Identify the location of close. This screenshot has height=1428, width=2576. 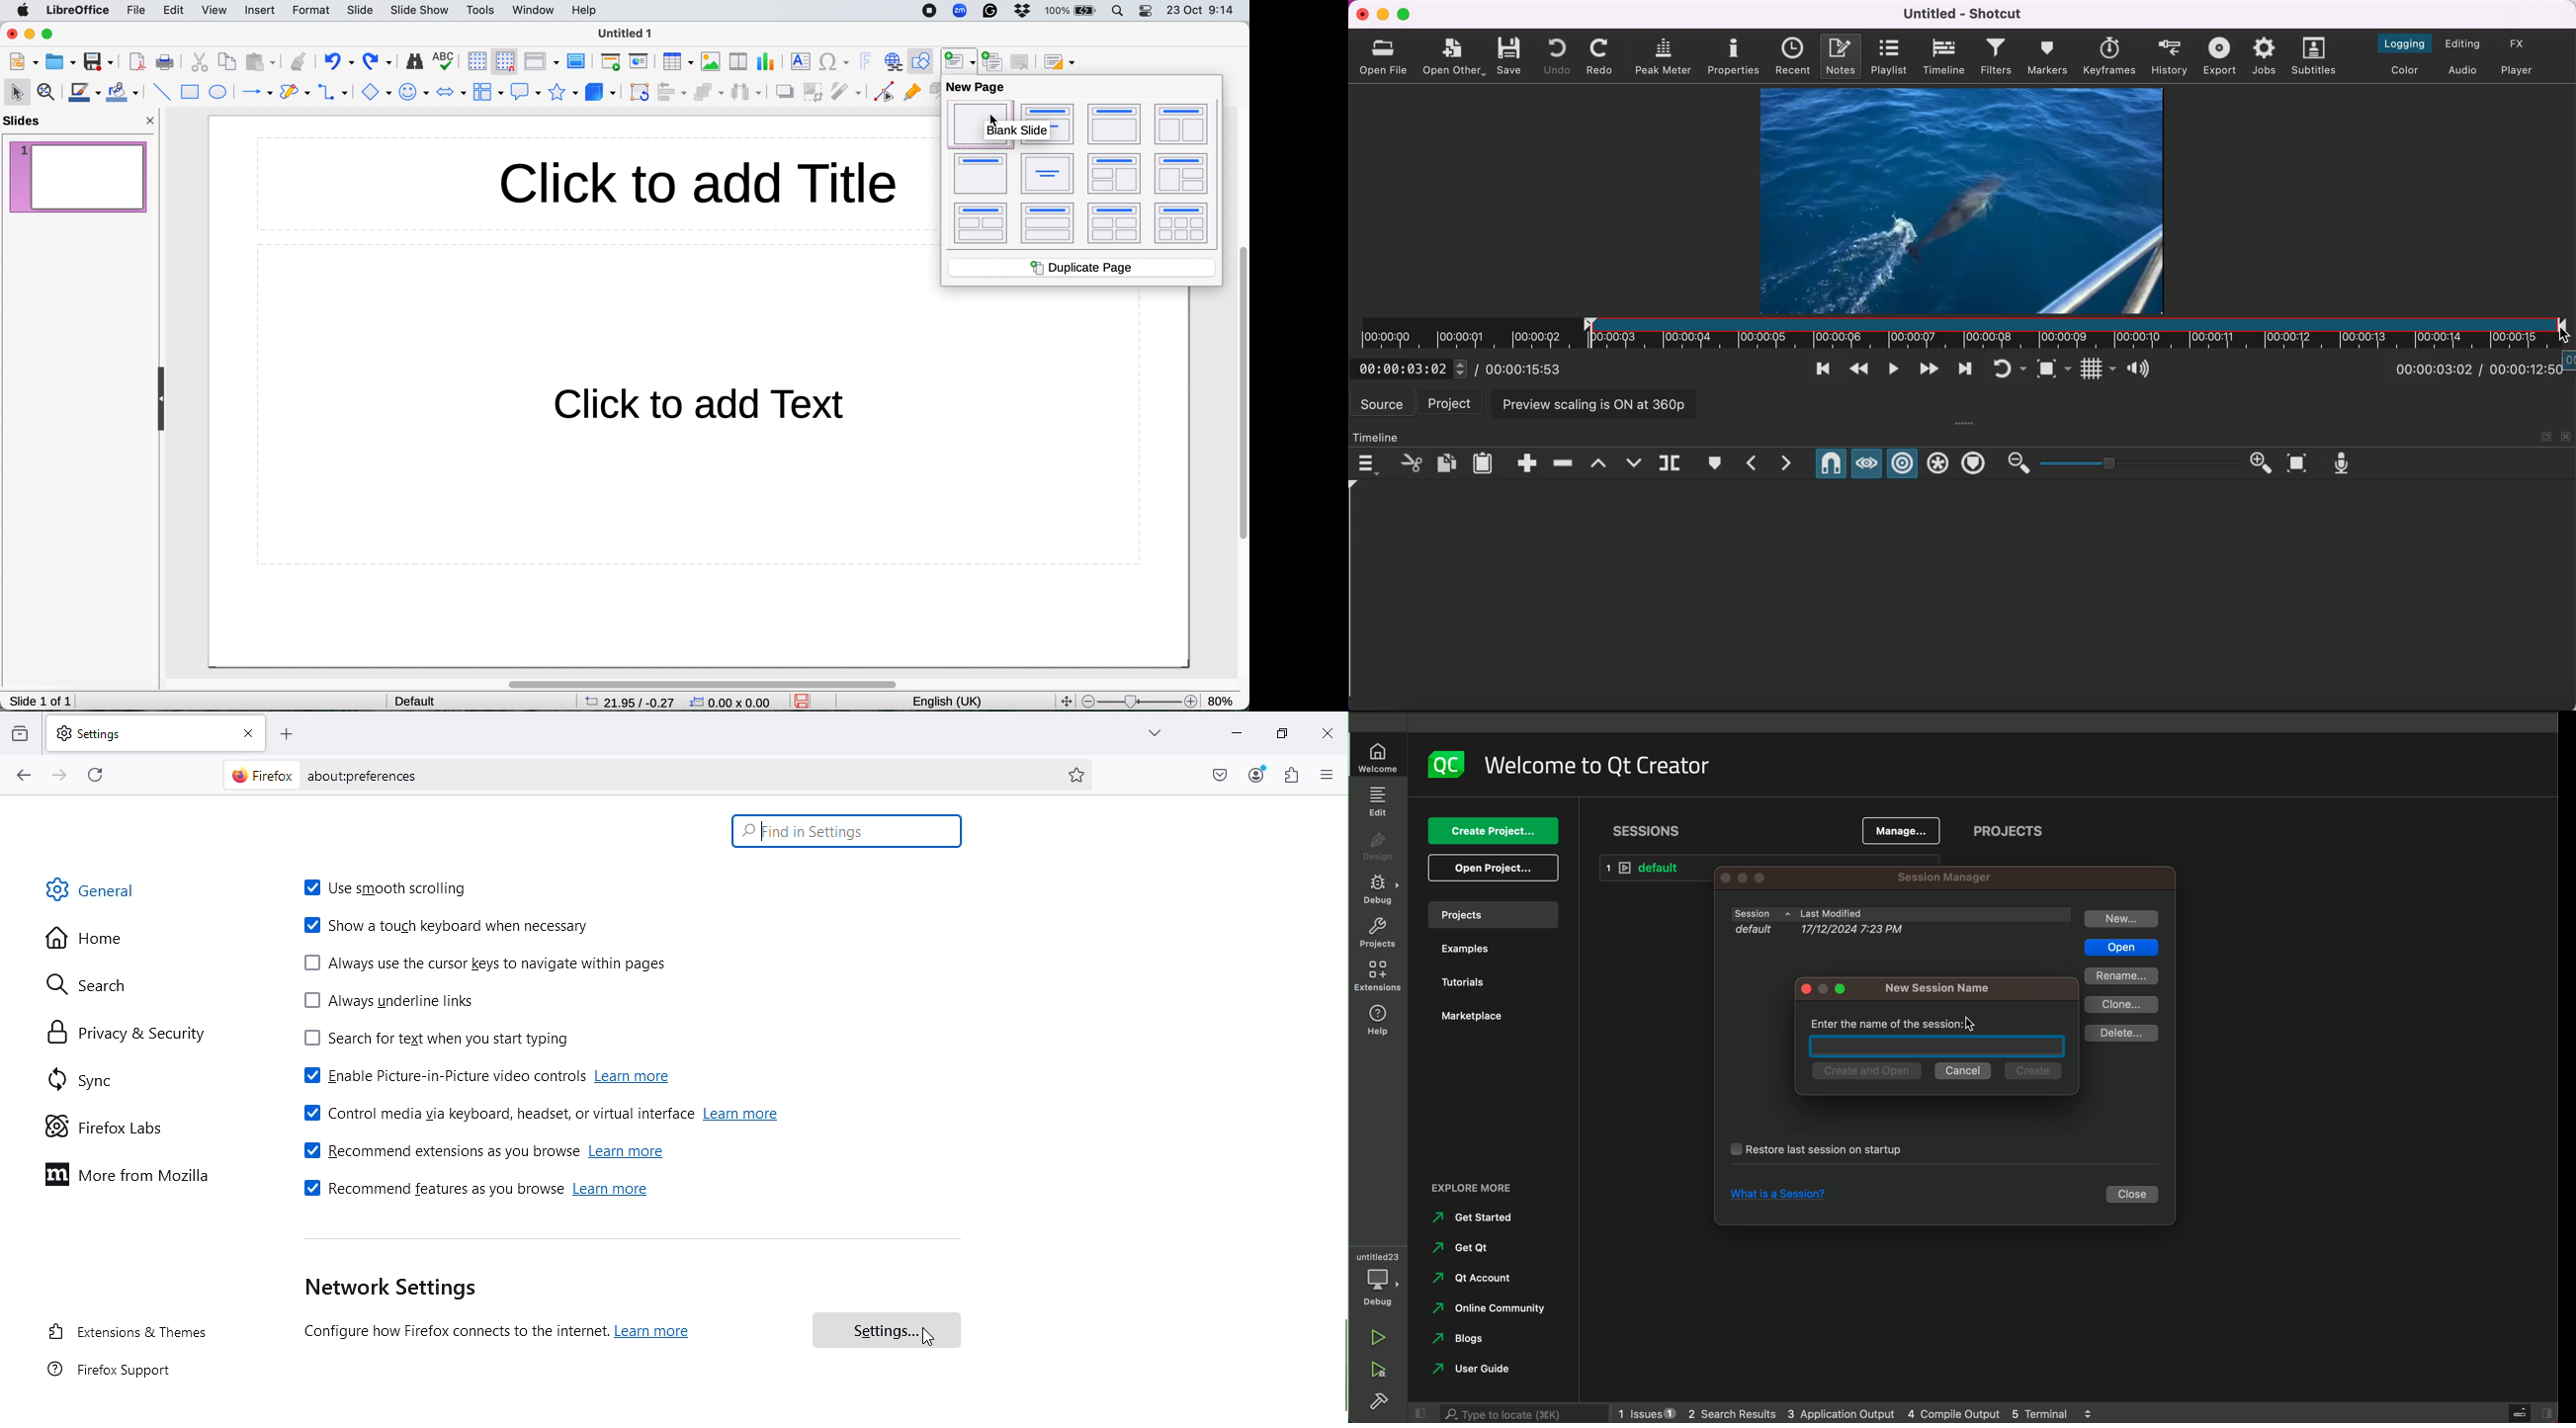
(1360, 14).